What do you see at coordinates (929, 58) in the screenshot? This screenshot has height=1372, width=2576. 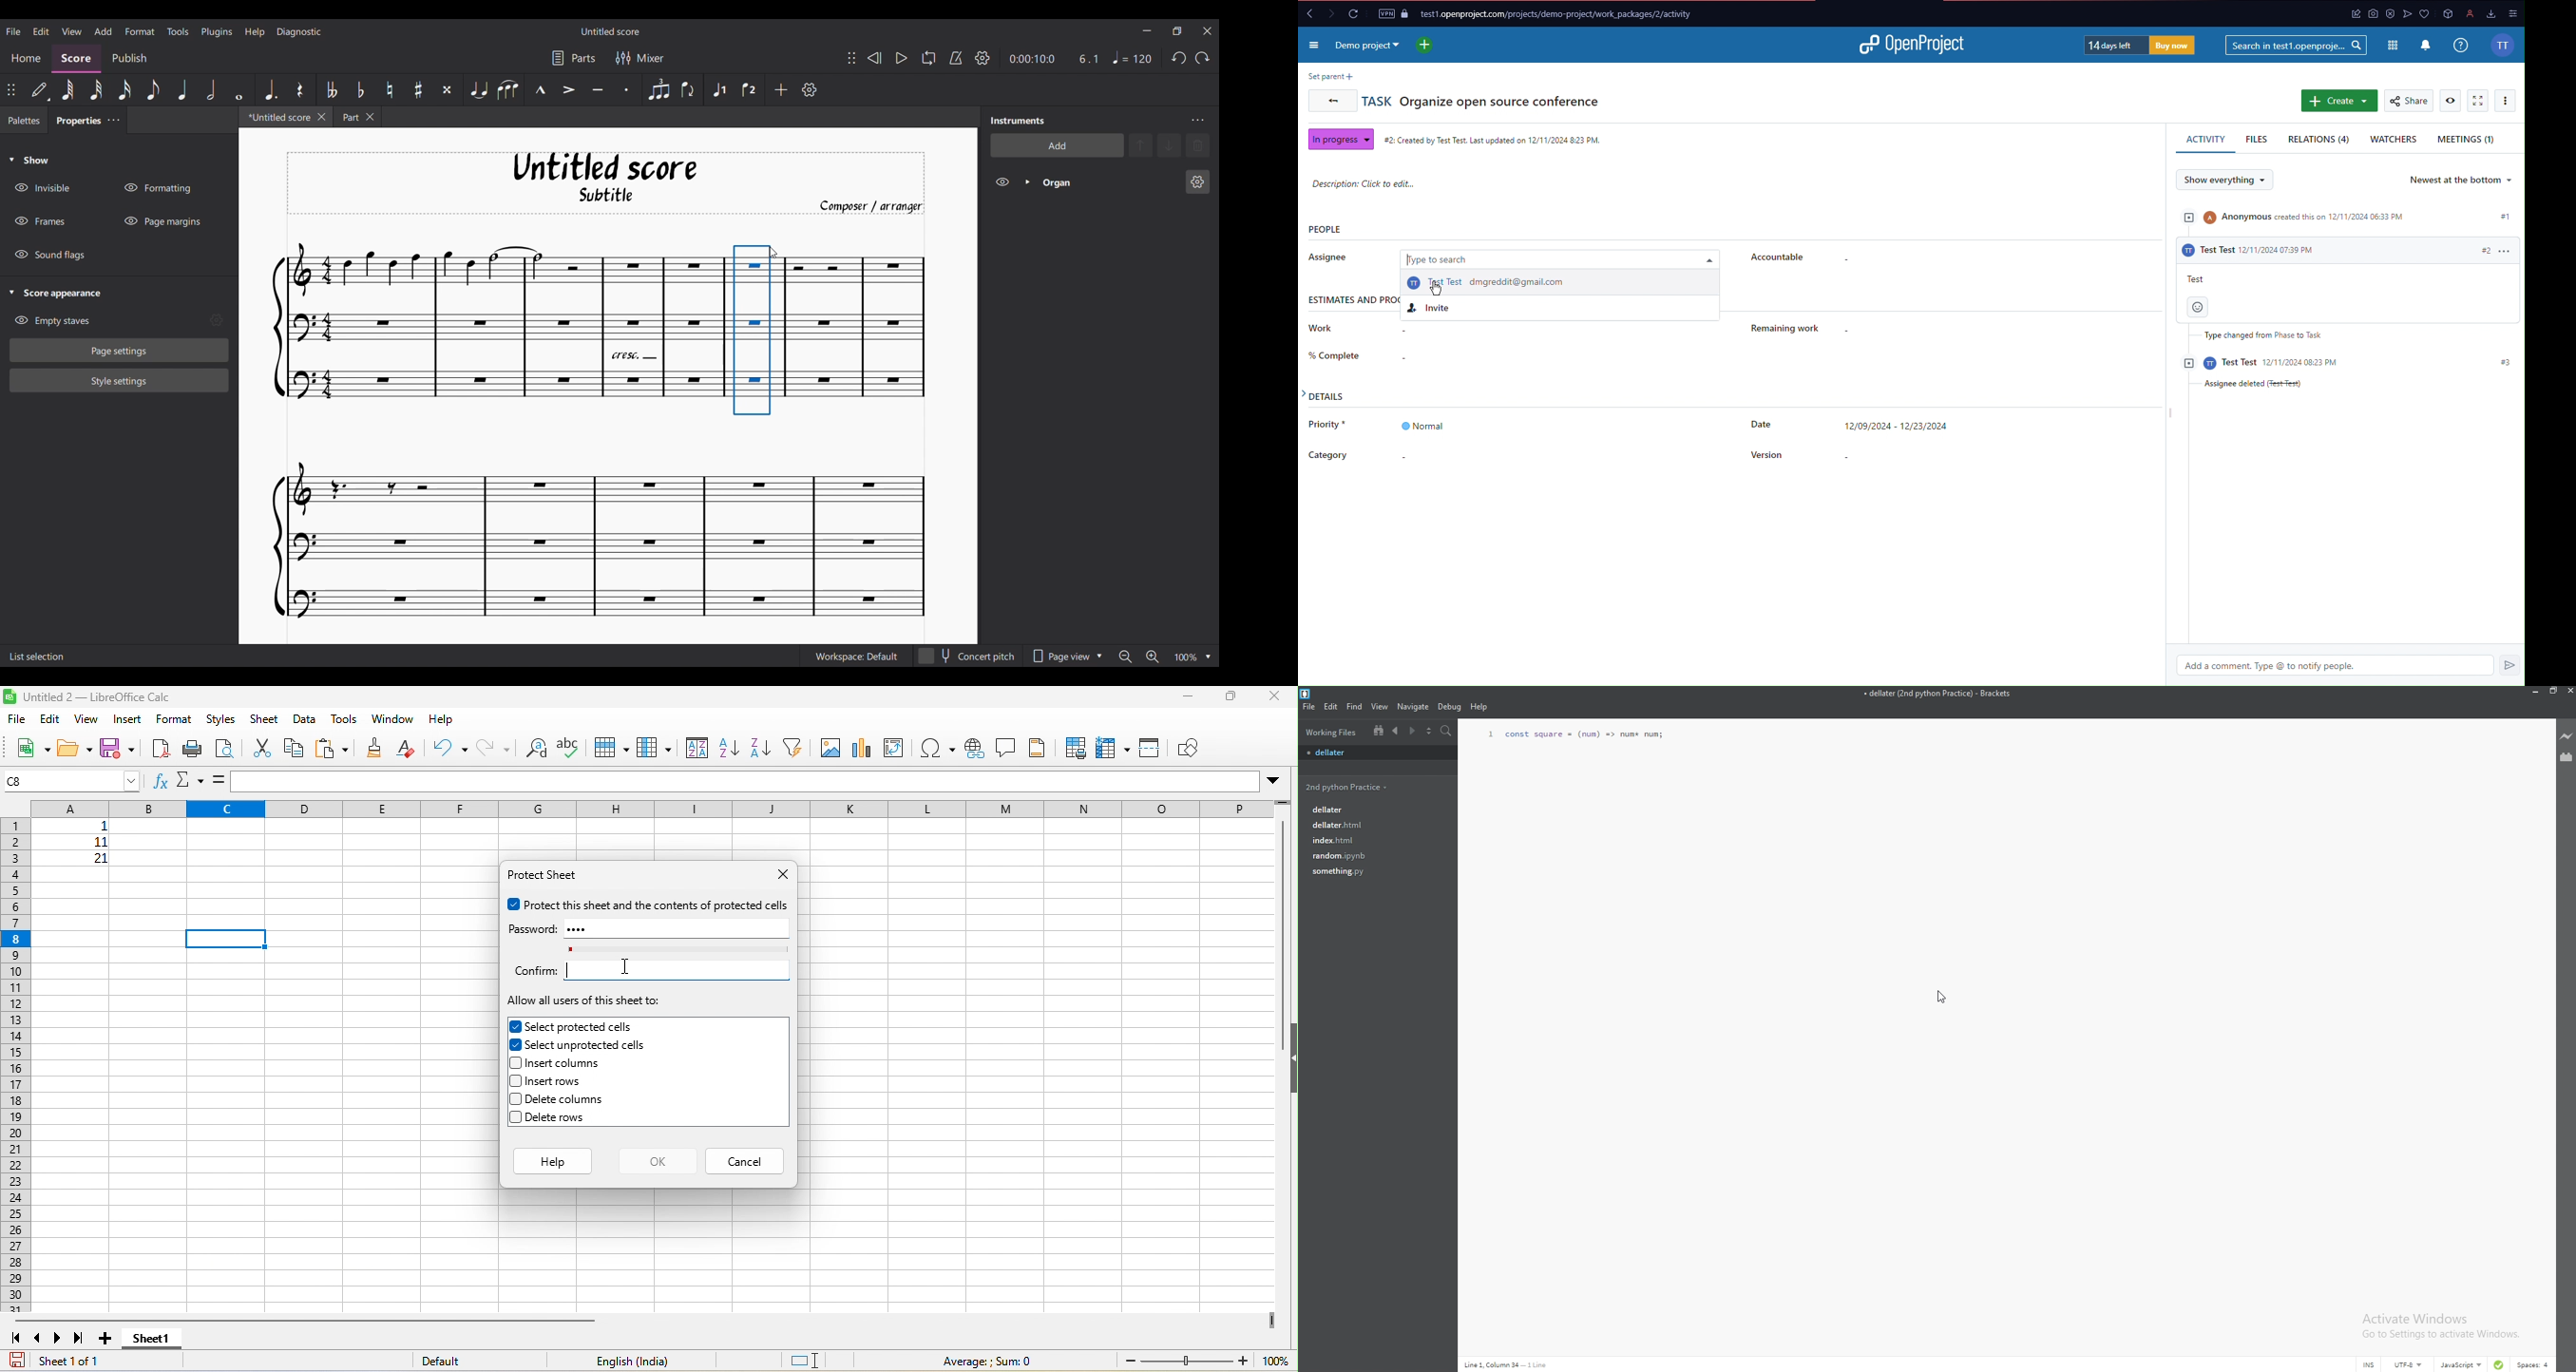 I see `Looping playback ` at bounding box center [929, 58].